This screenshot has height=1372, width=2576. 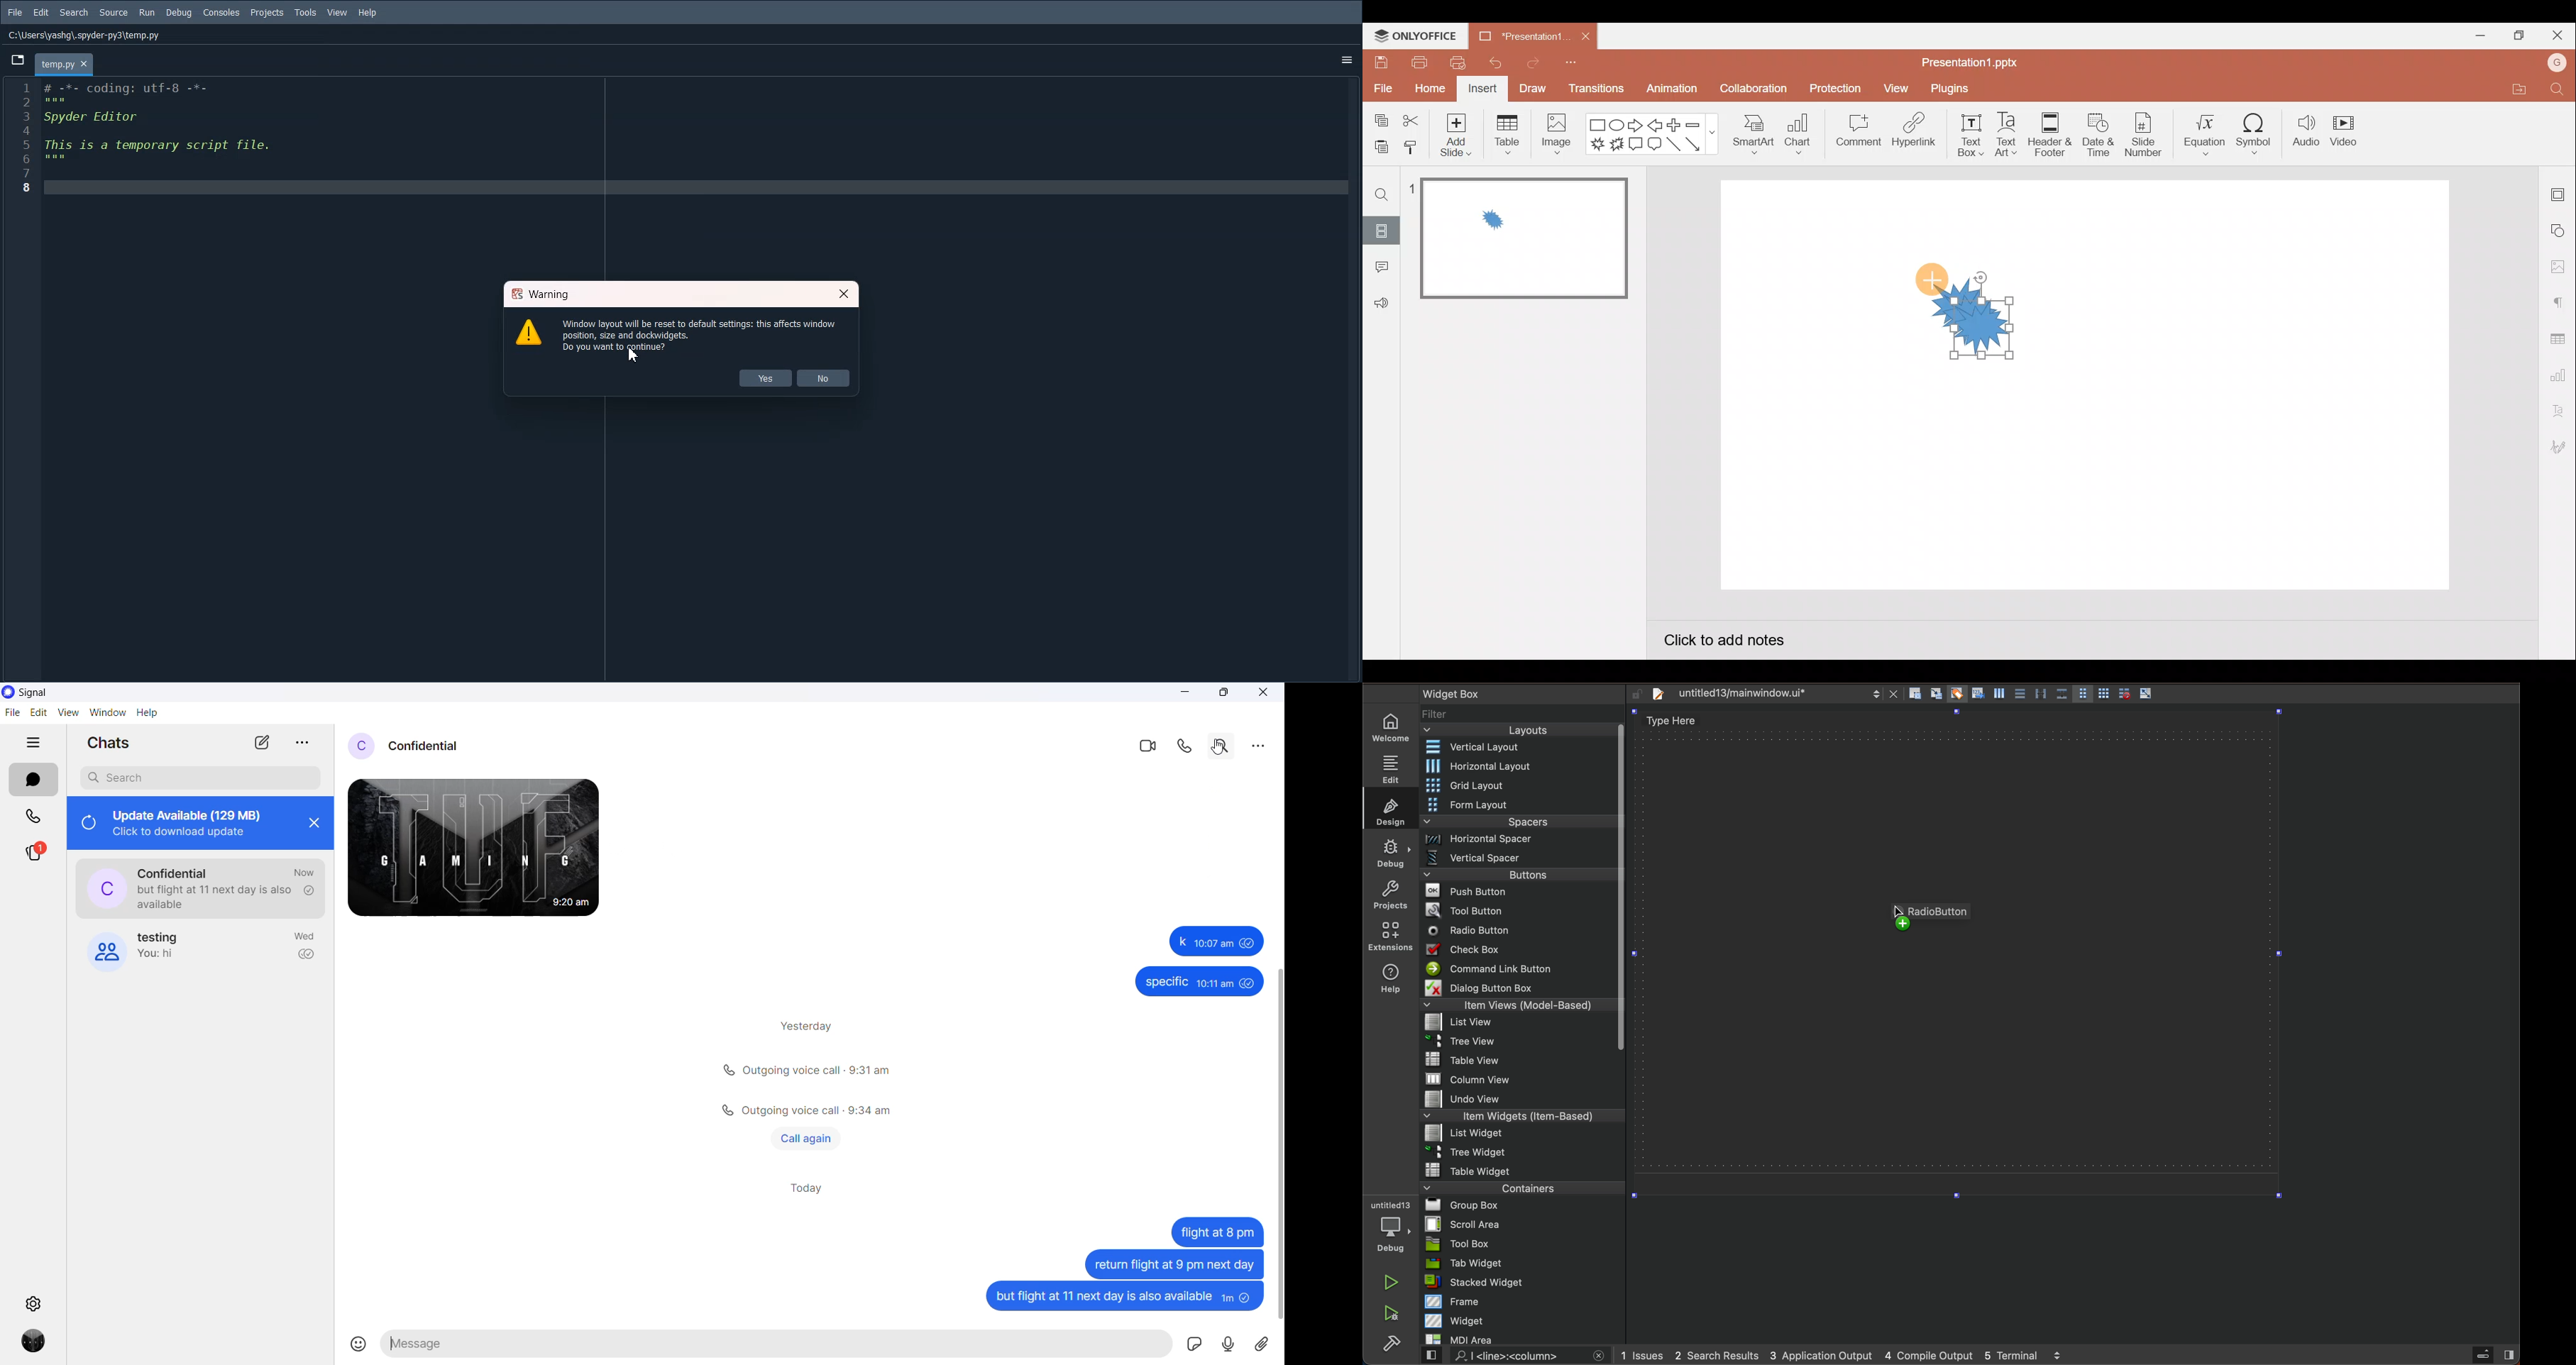 I want to click on cursor, so click(x=1906, y=916).